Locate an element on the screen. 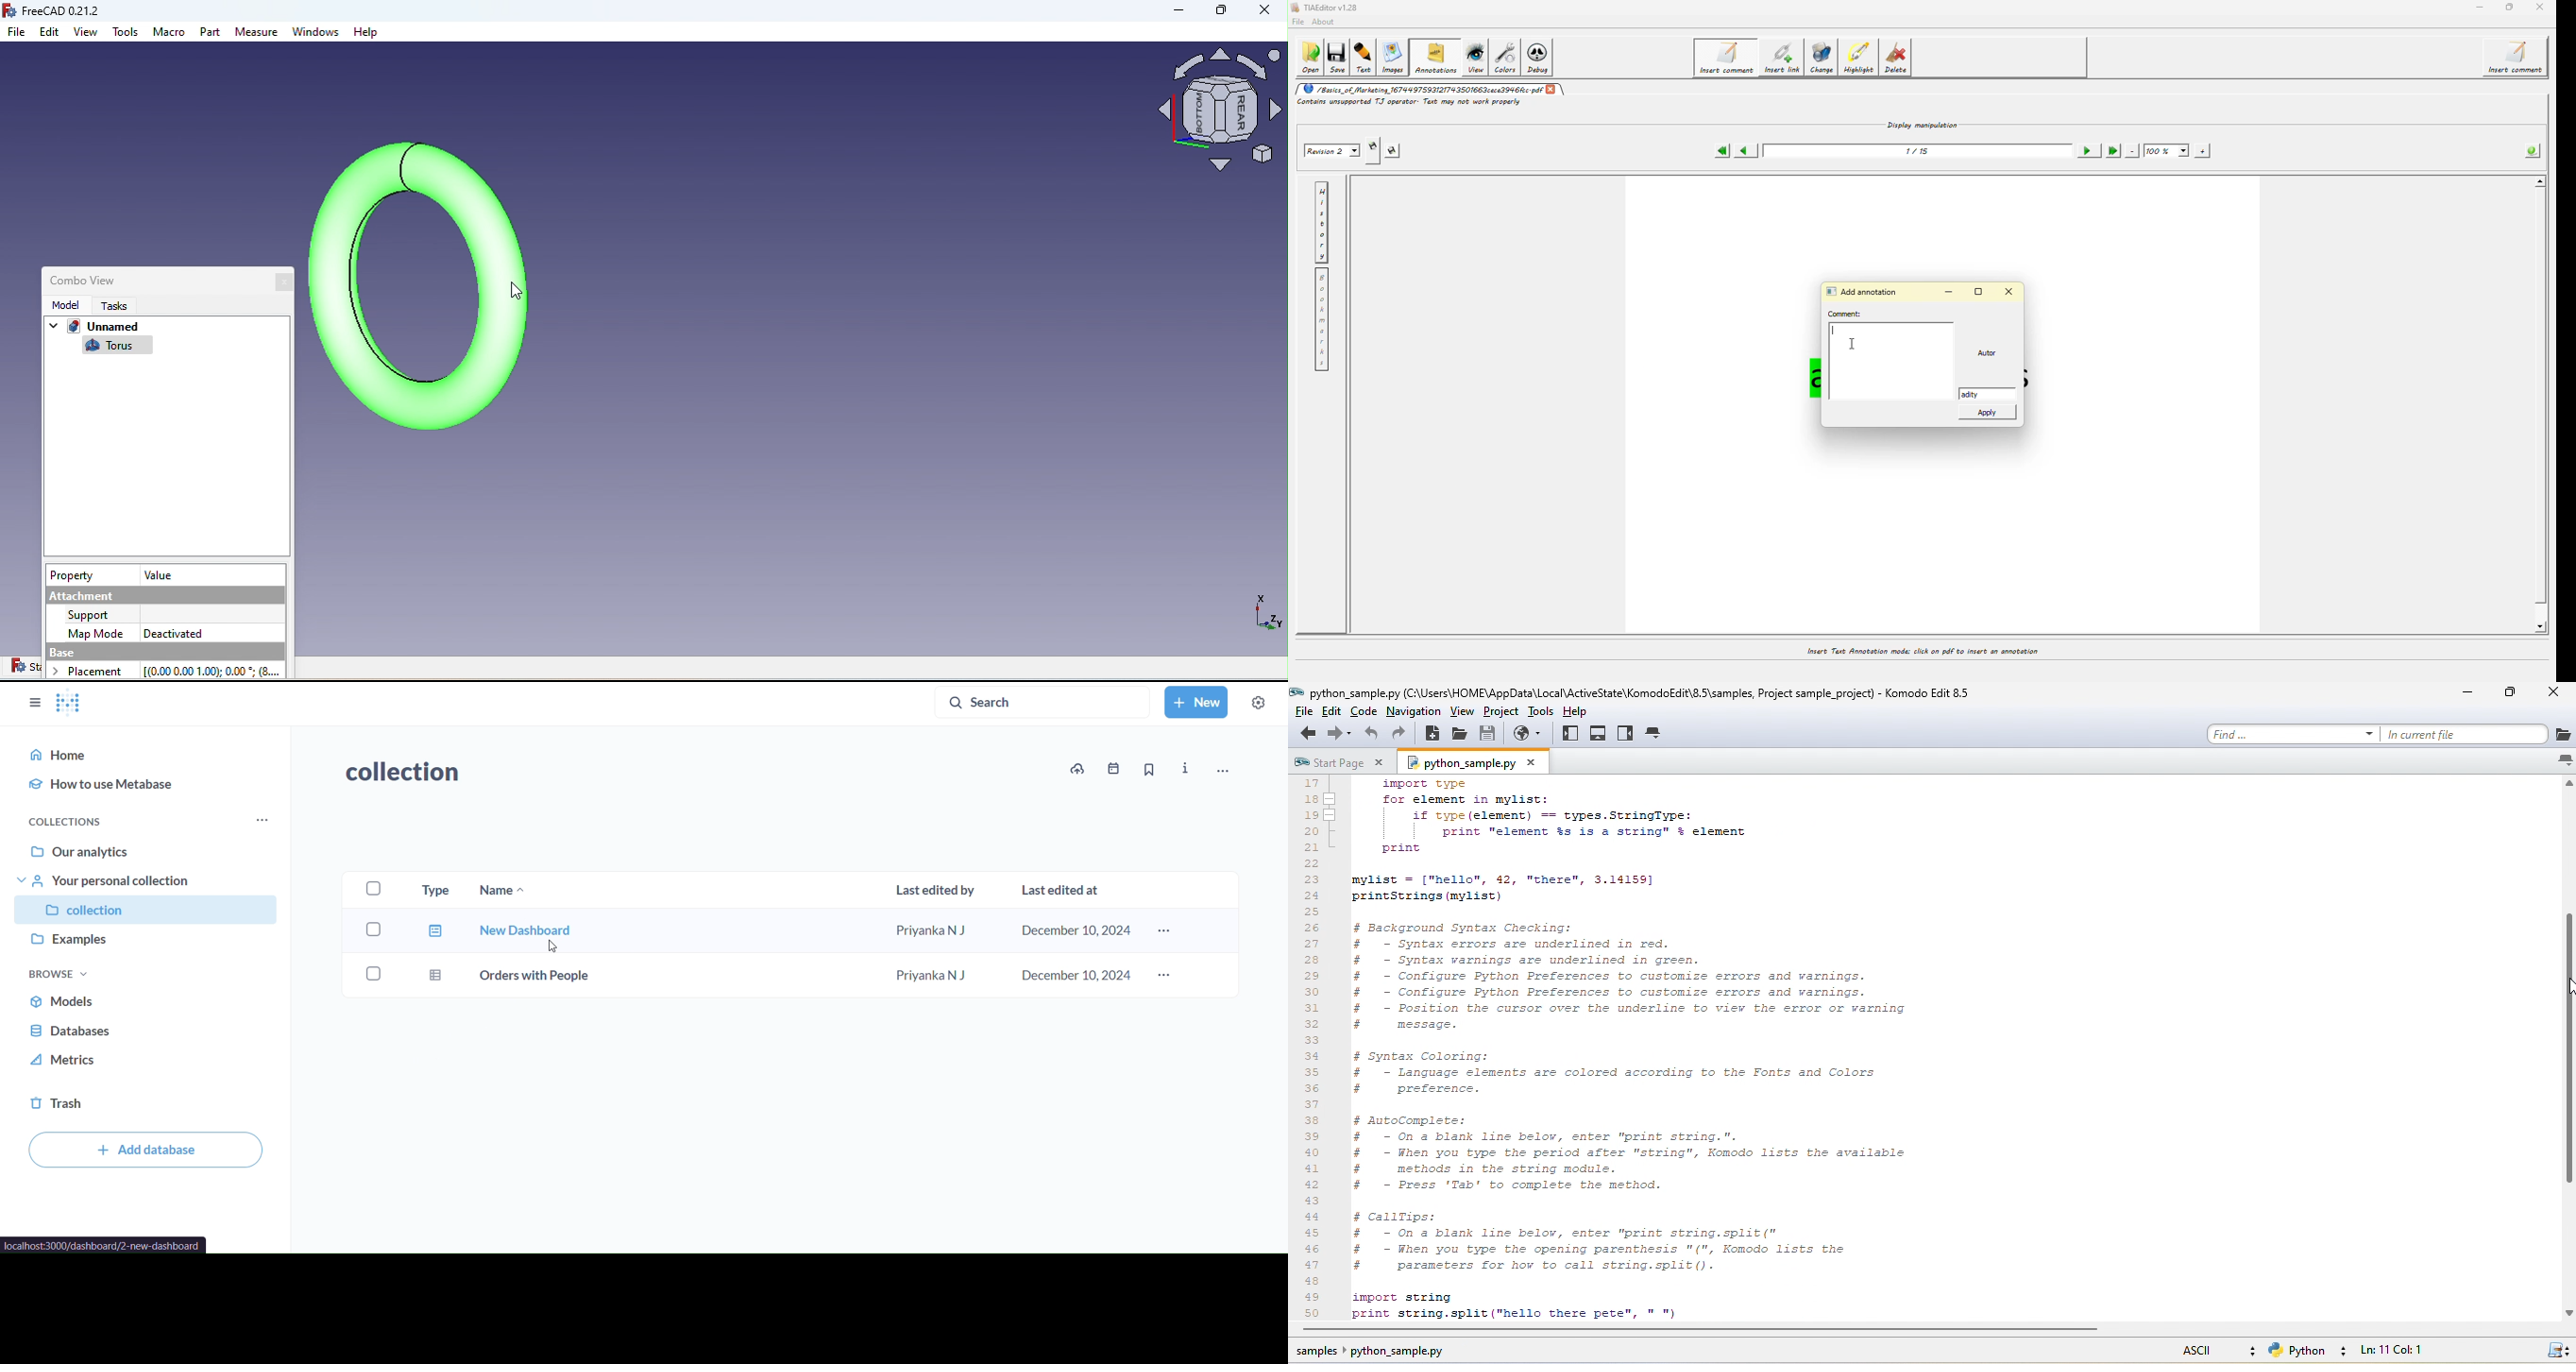 This screenshot has height=1372, width=2576. browse is located at coordinates (69, 973).